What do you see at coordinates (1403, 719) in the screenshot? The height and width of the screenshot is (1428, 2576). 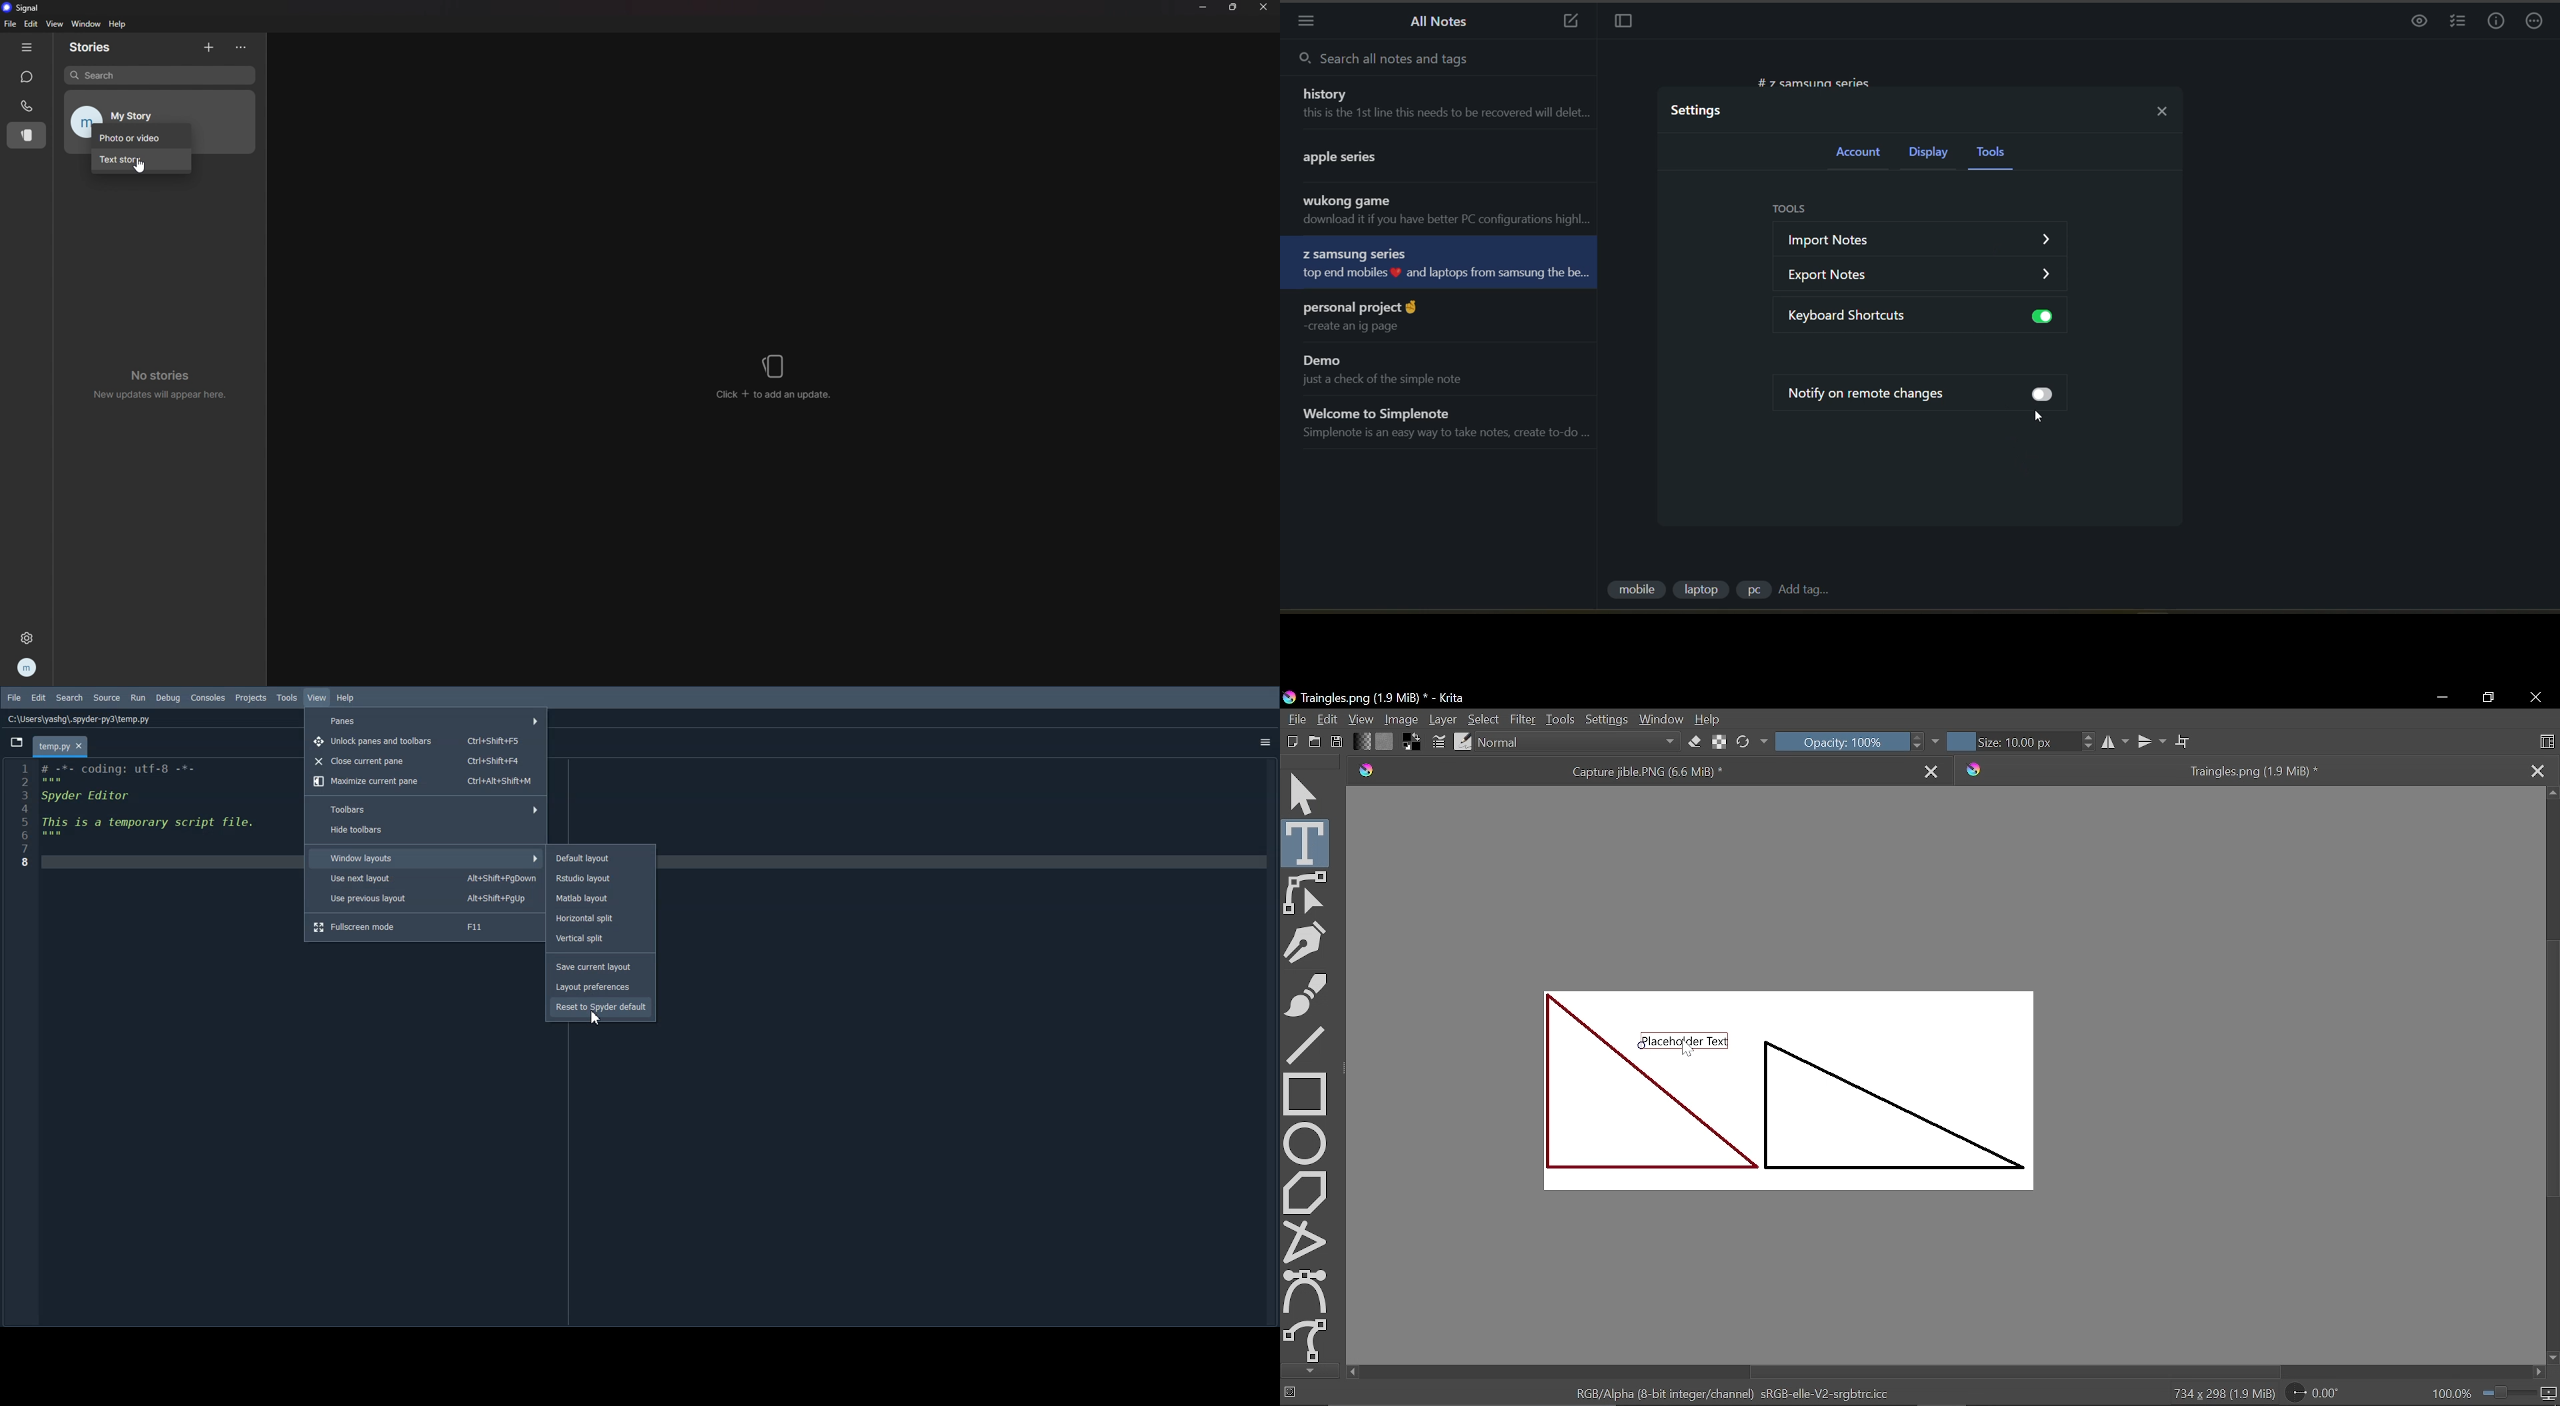 I see `Image` at bounding box center [1403, 719].